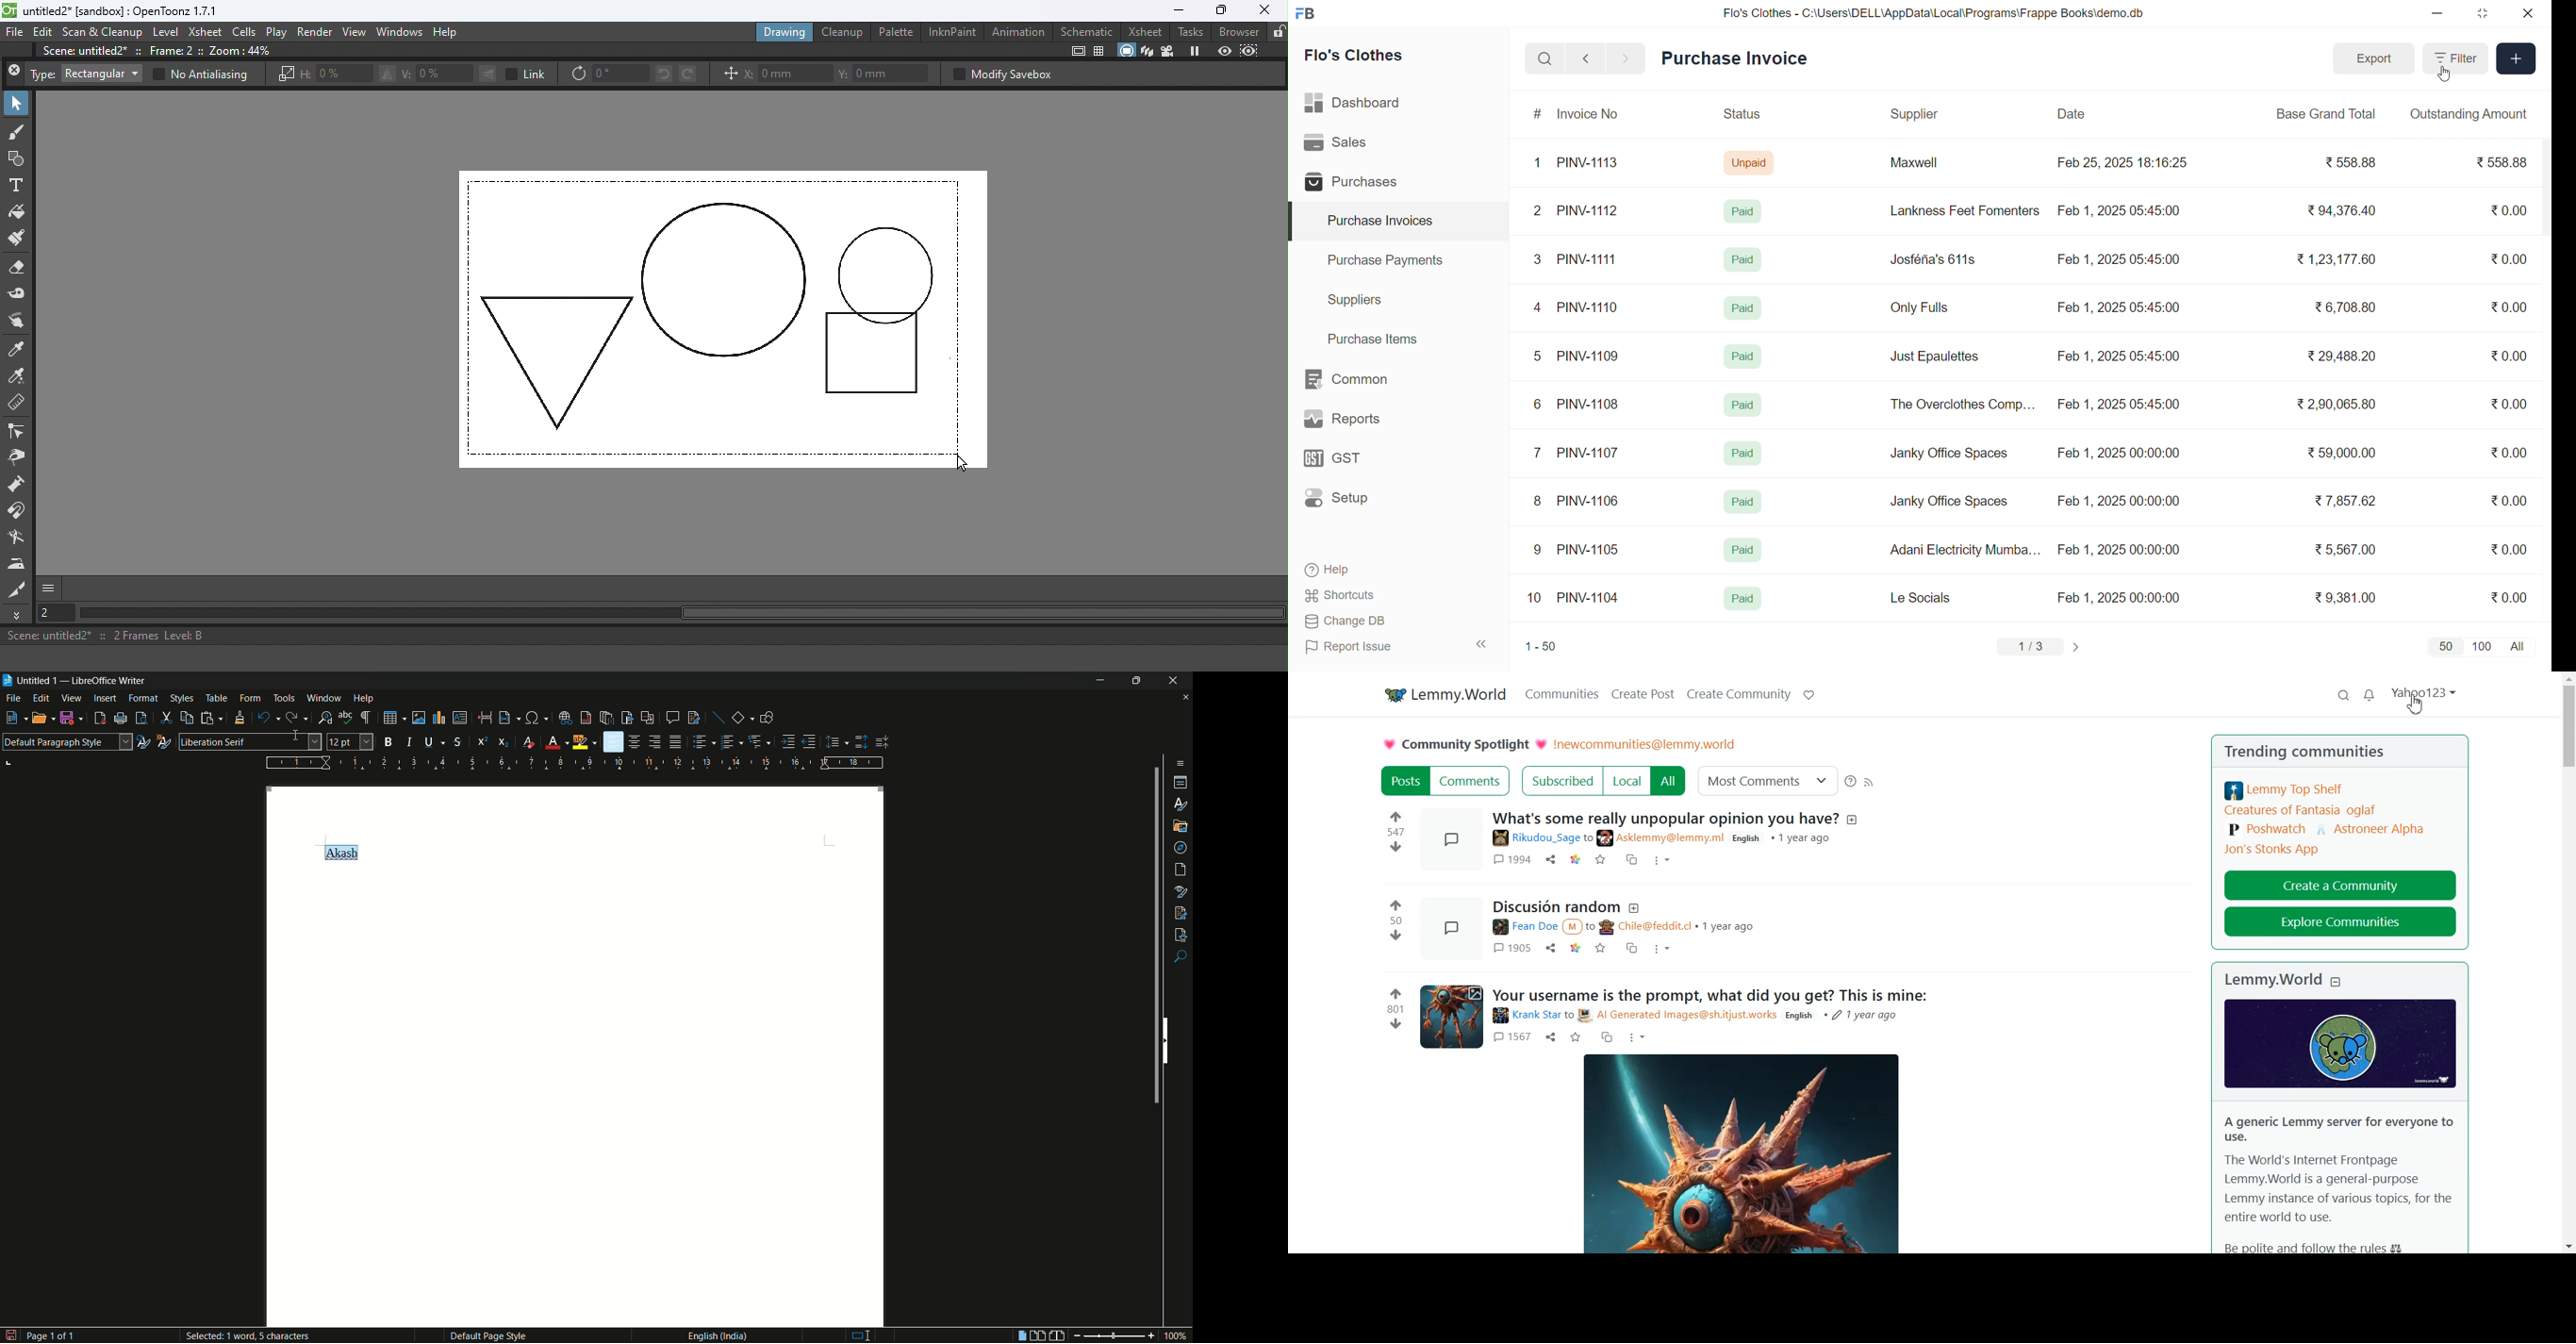 This screenshot has width=2576, height=1344. I want to click on Feb 1, 2025 00:00:00, so click(2121, 597).